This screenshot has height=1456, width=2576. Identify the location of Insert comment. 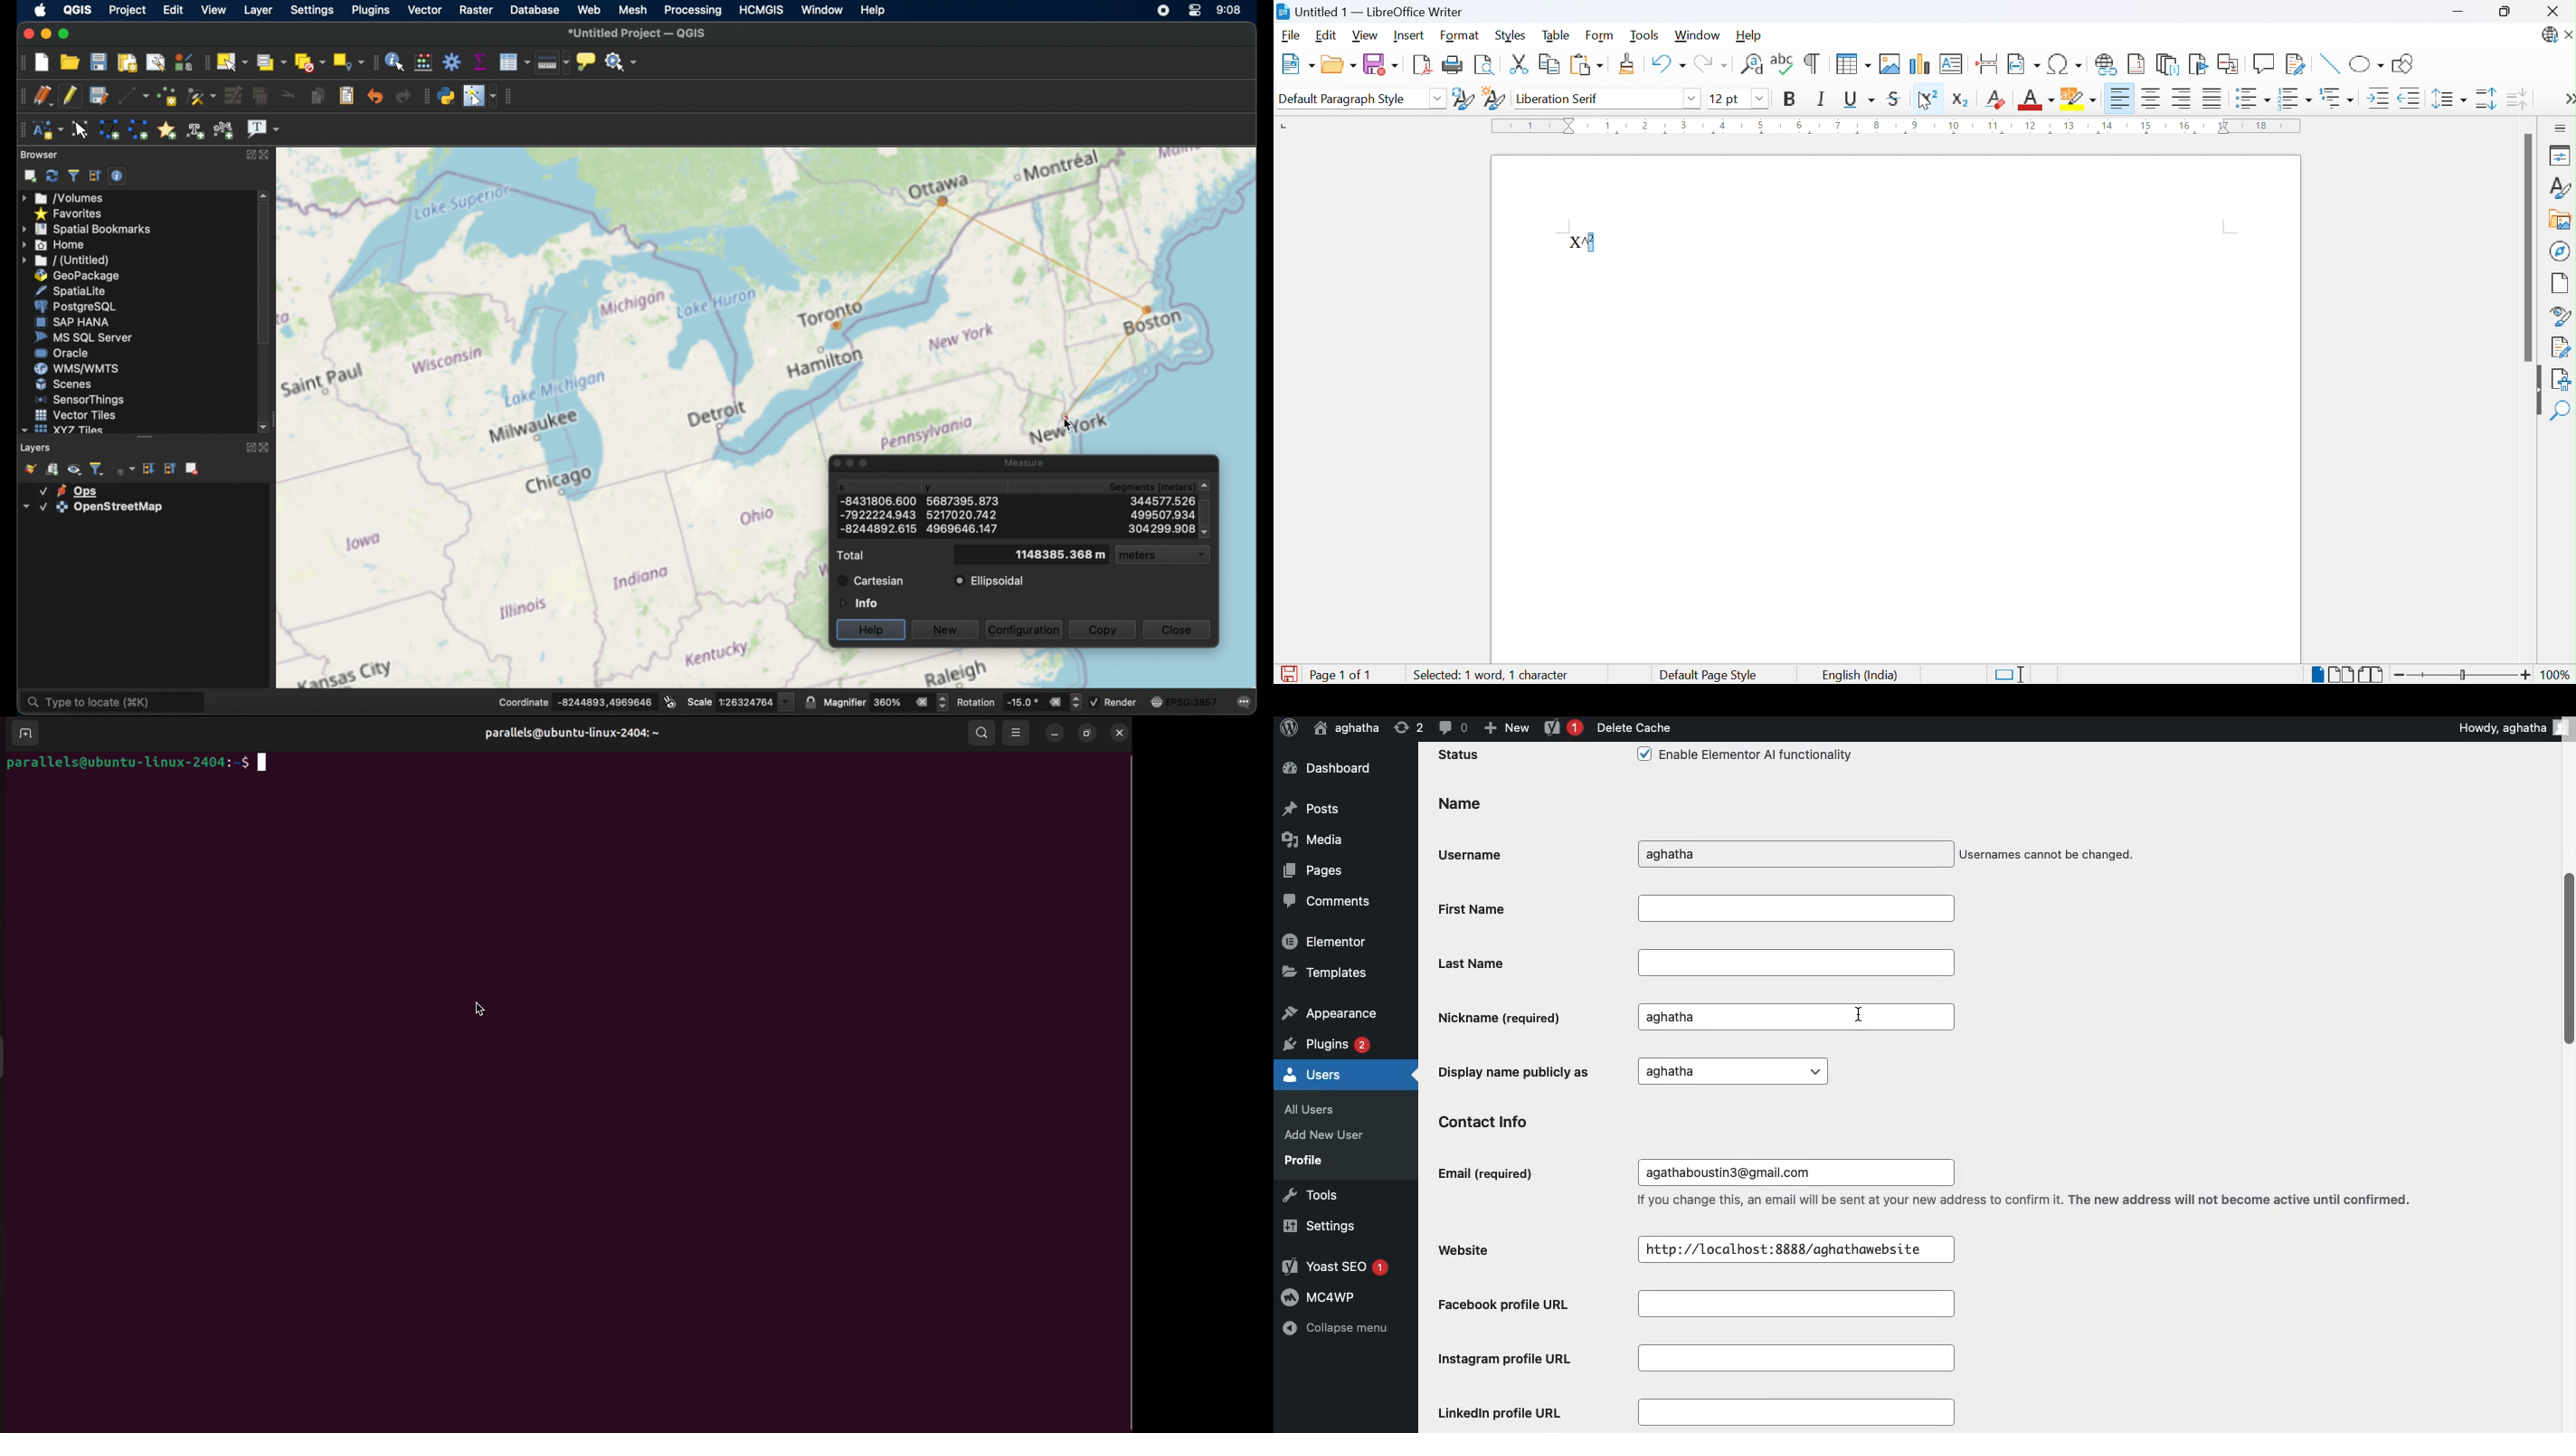
(2265, 63).